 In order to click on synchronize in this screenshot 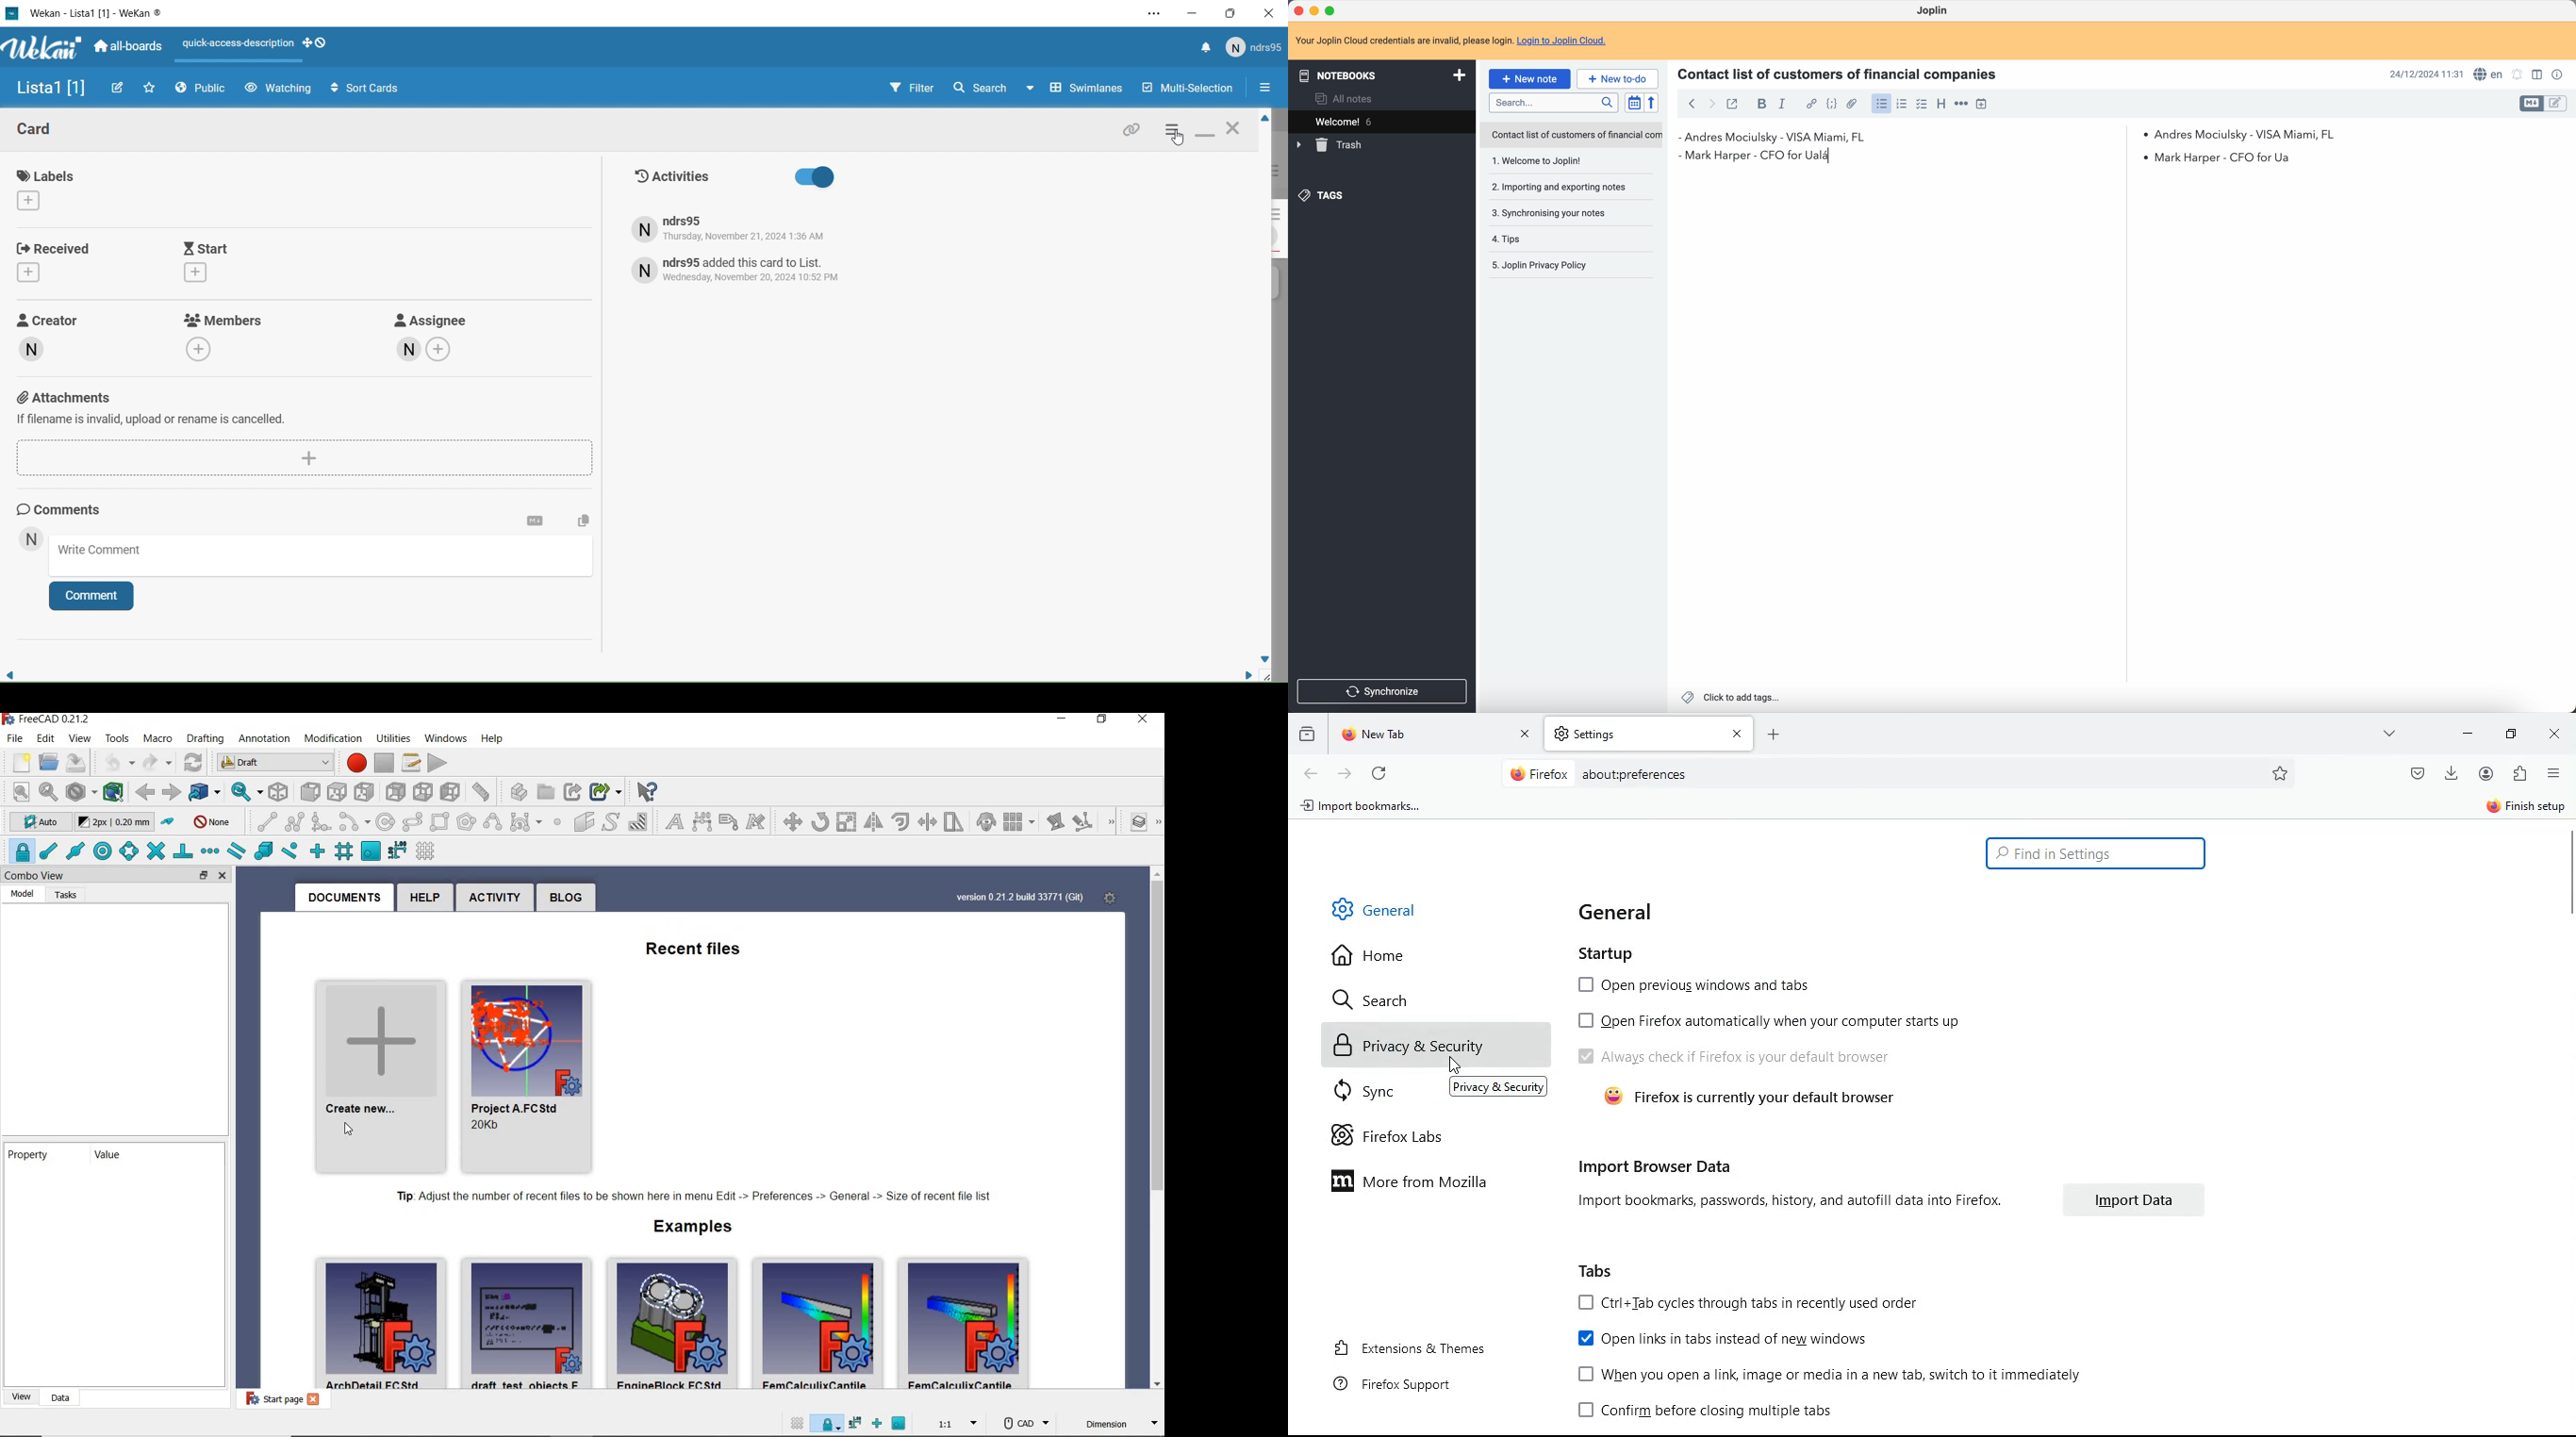, I will do `click(1383, 692)`.